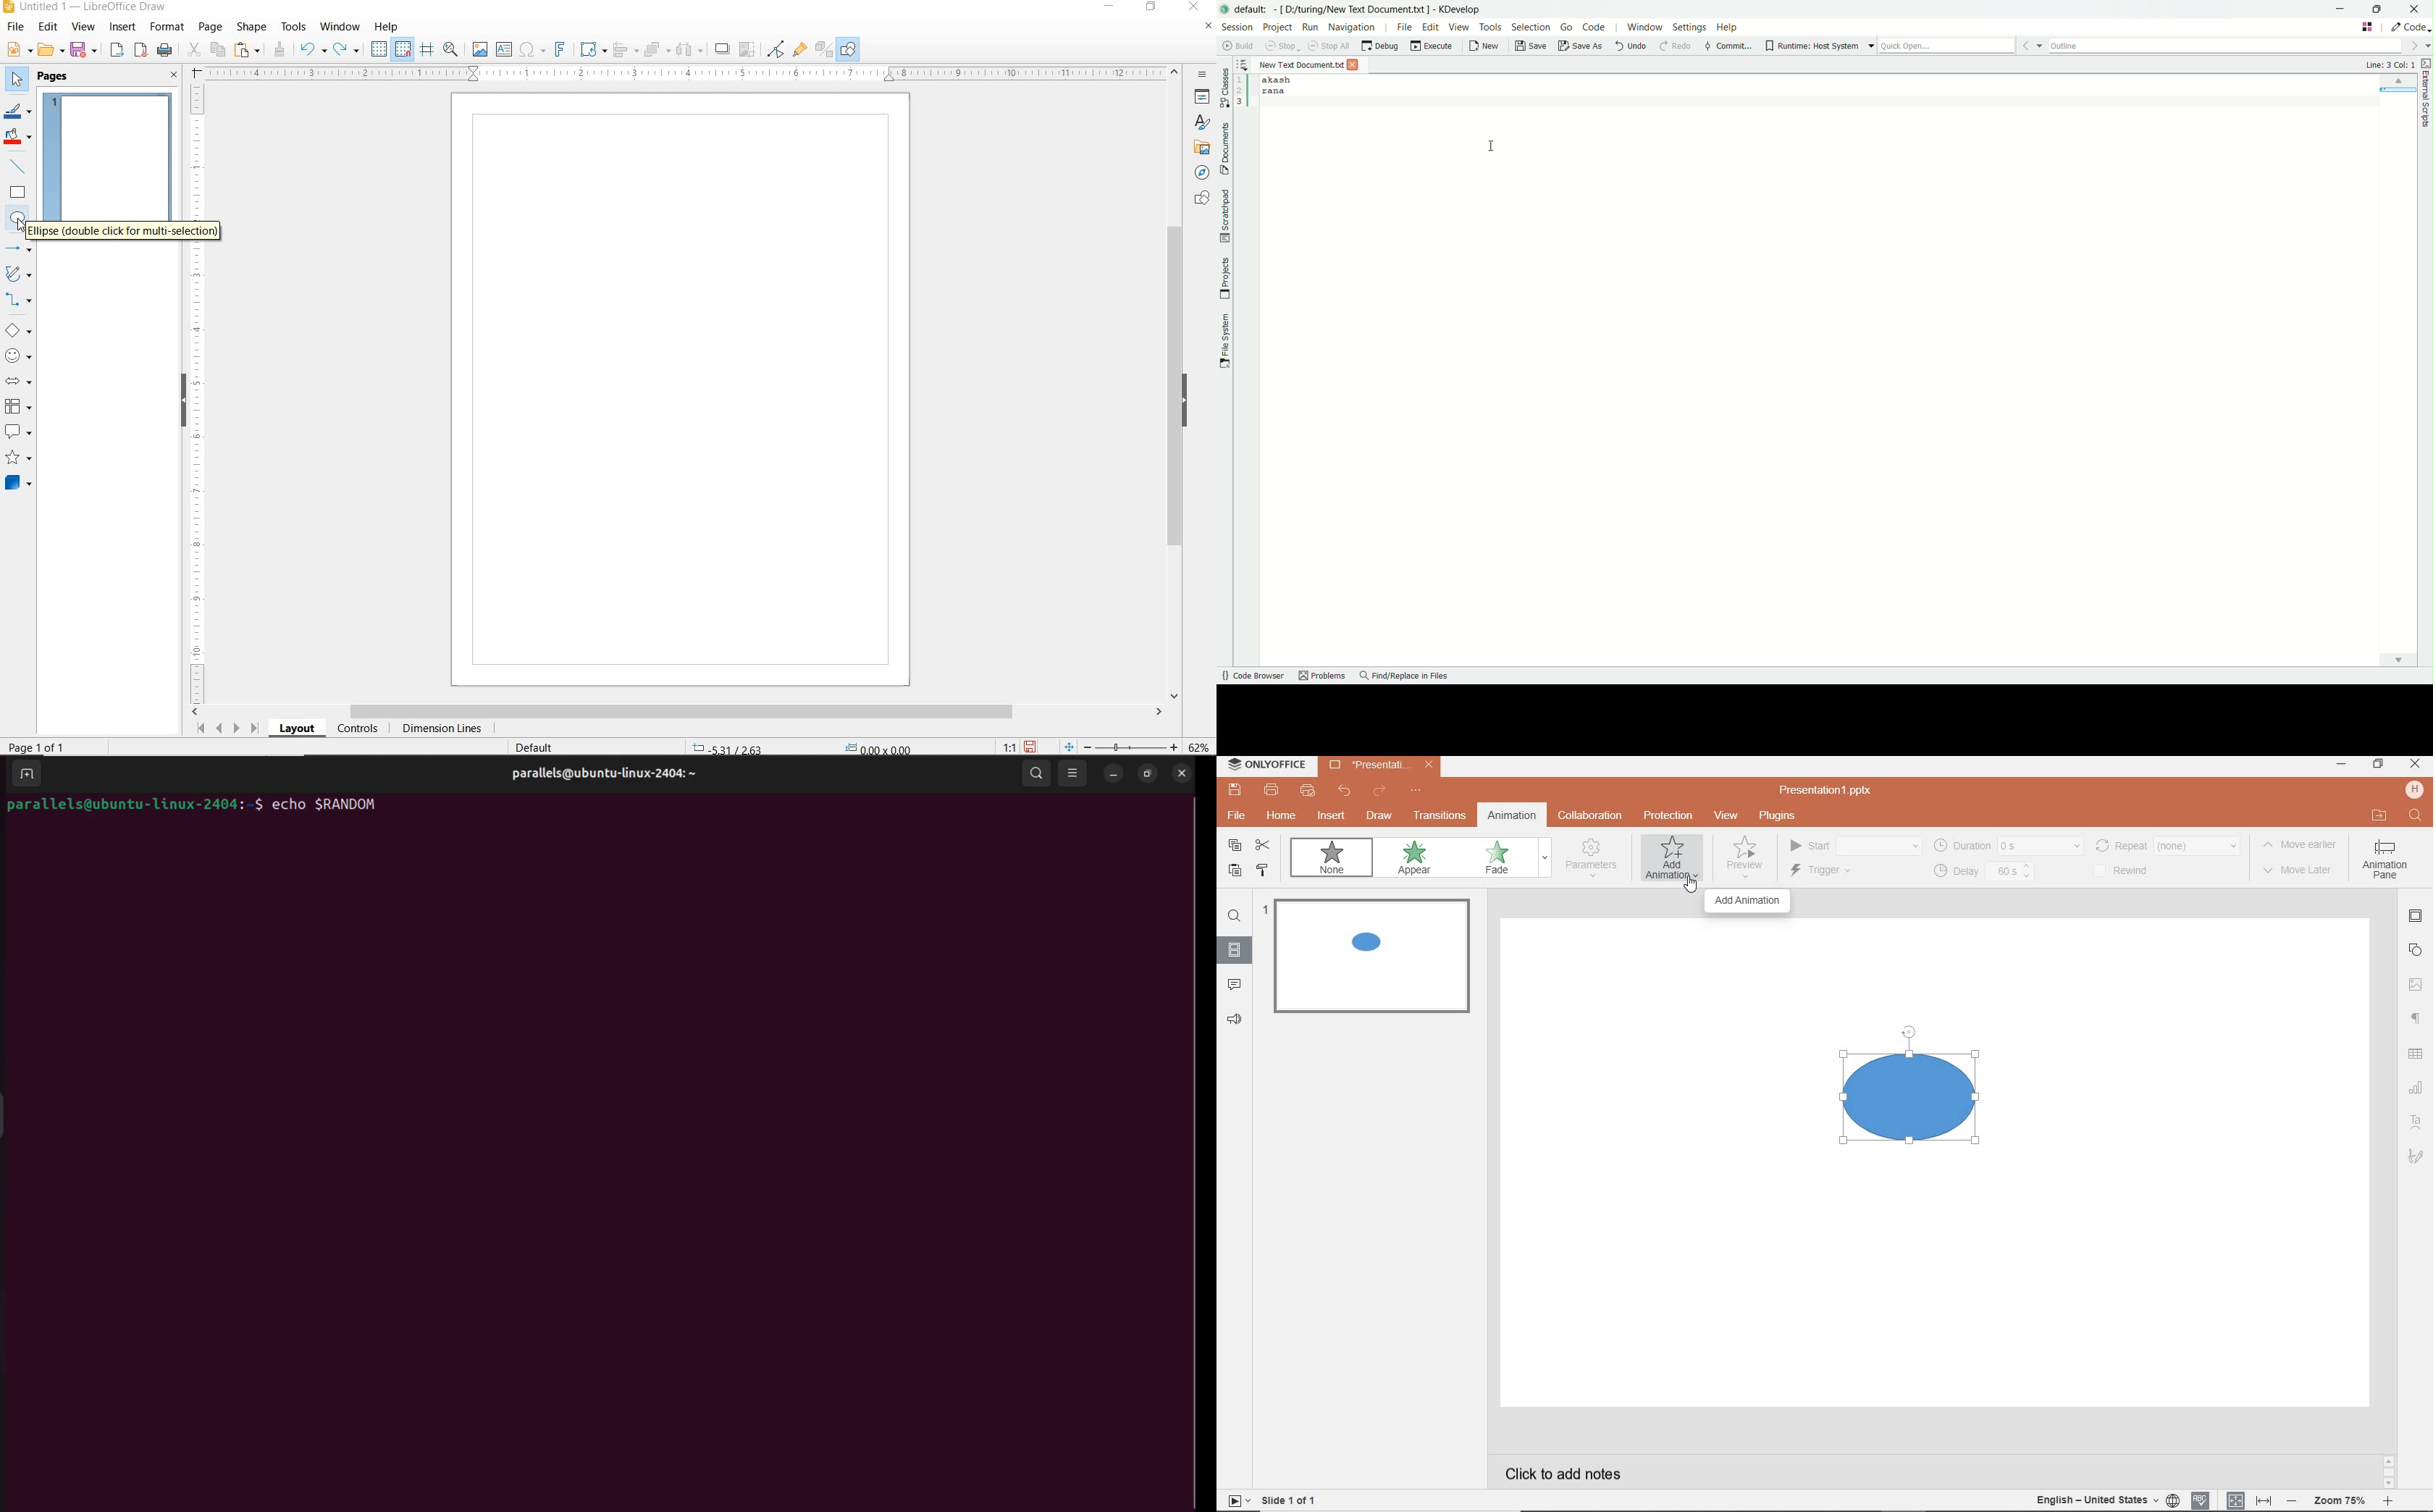 Image resolution: width=2436 pixels, height=1512 pixels. I want to click on click to add notes, so click(1567, 1469).